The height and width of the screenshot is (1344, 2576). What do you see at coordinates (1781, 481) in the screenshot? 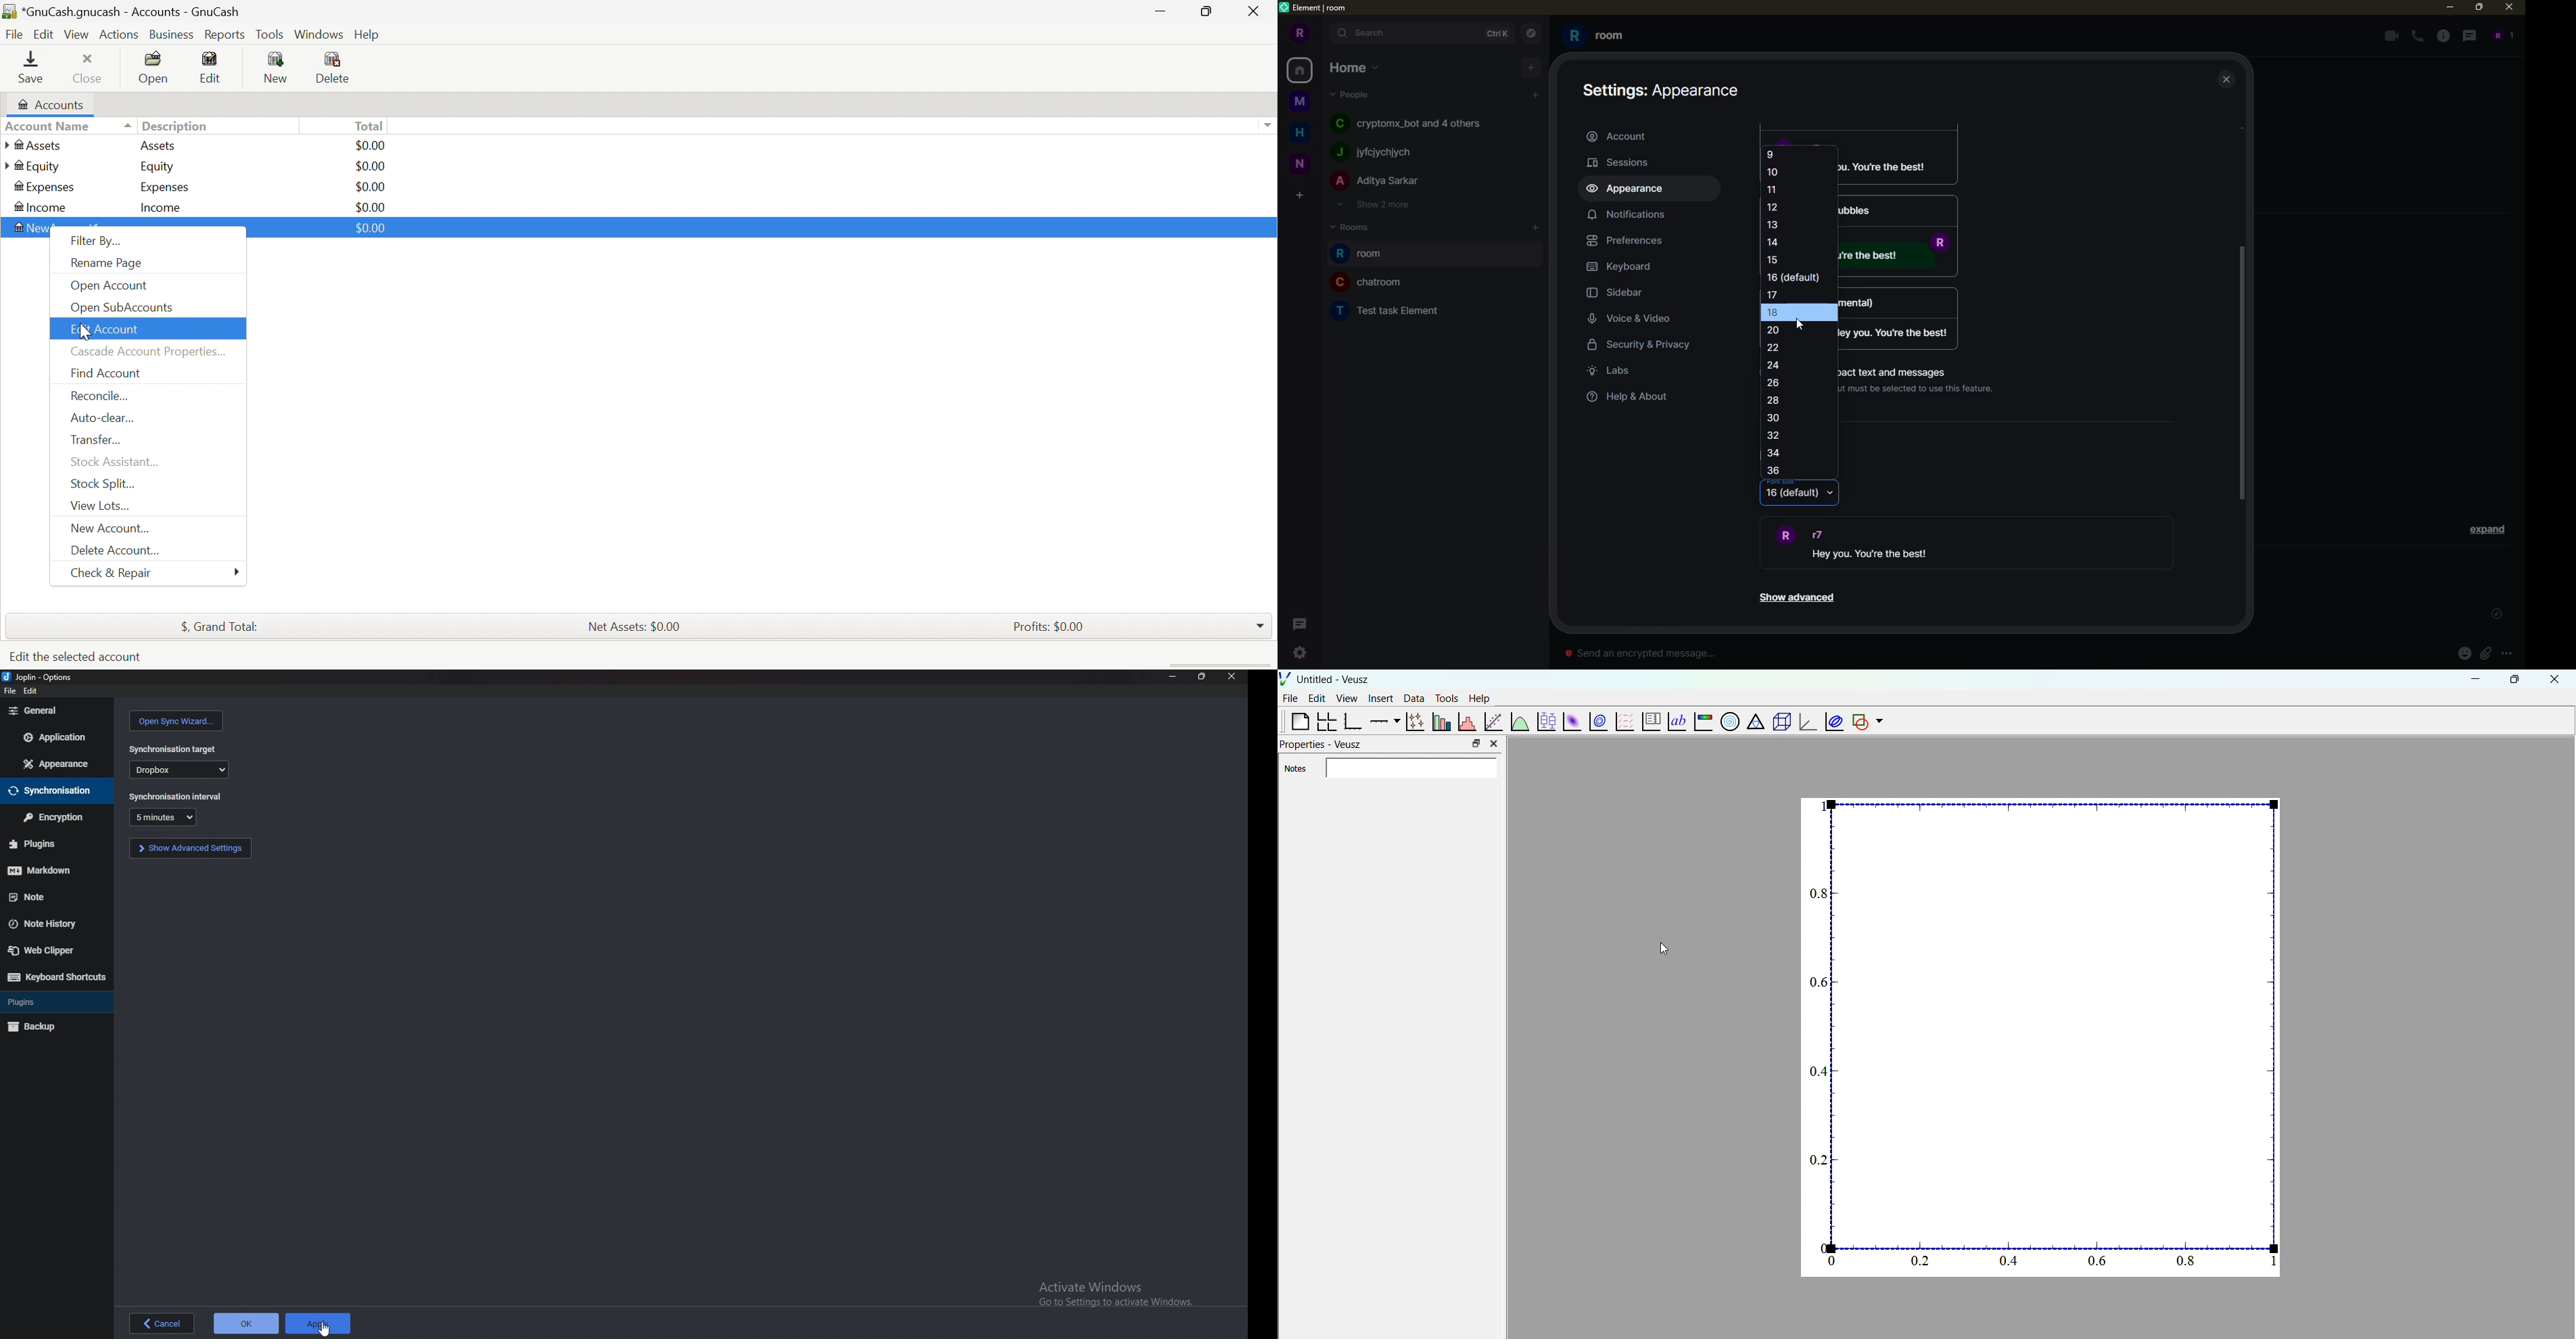
I see `font size` at bounding box center [1781, 481].